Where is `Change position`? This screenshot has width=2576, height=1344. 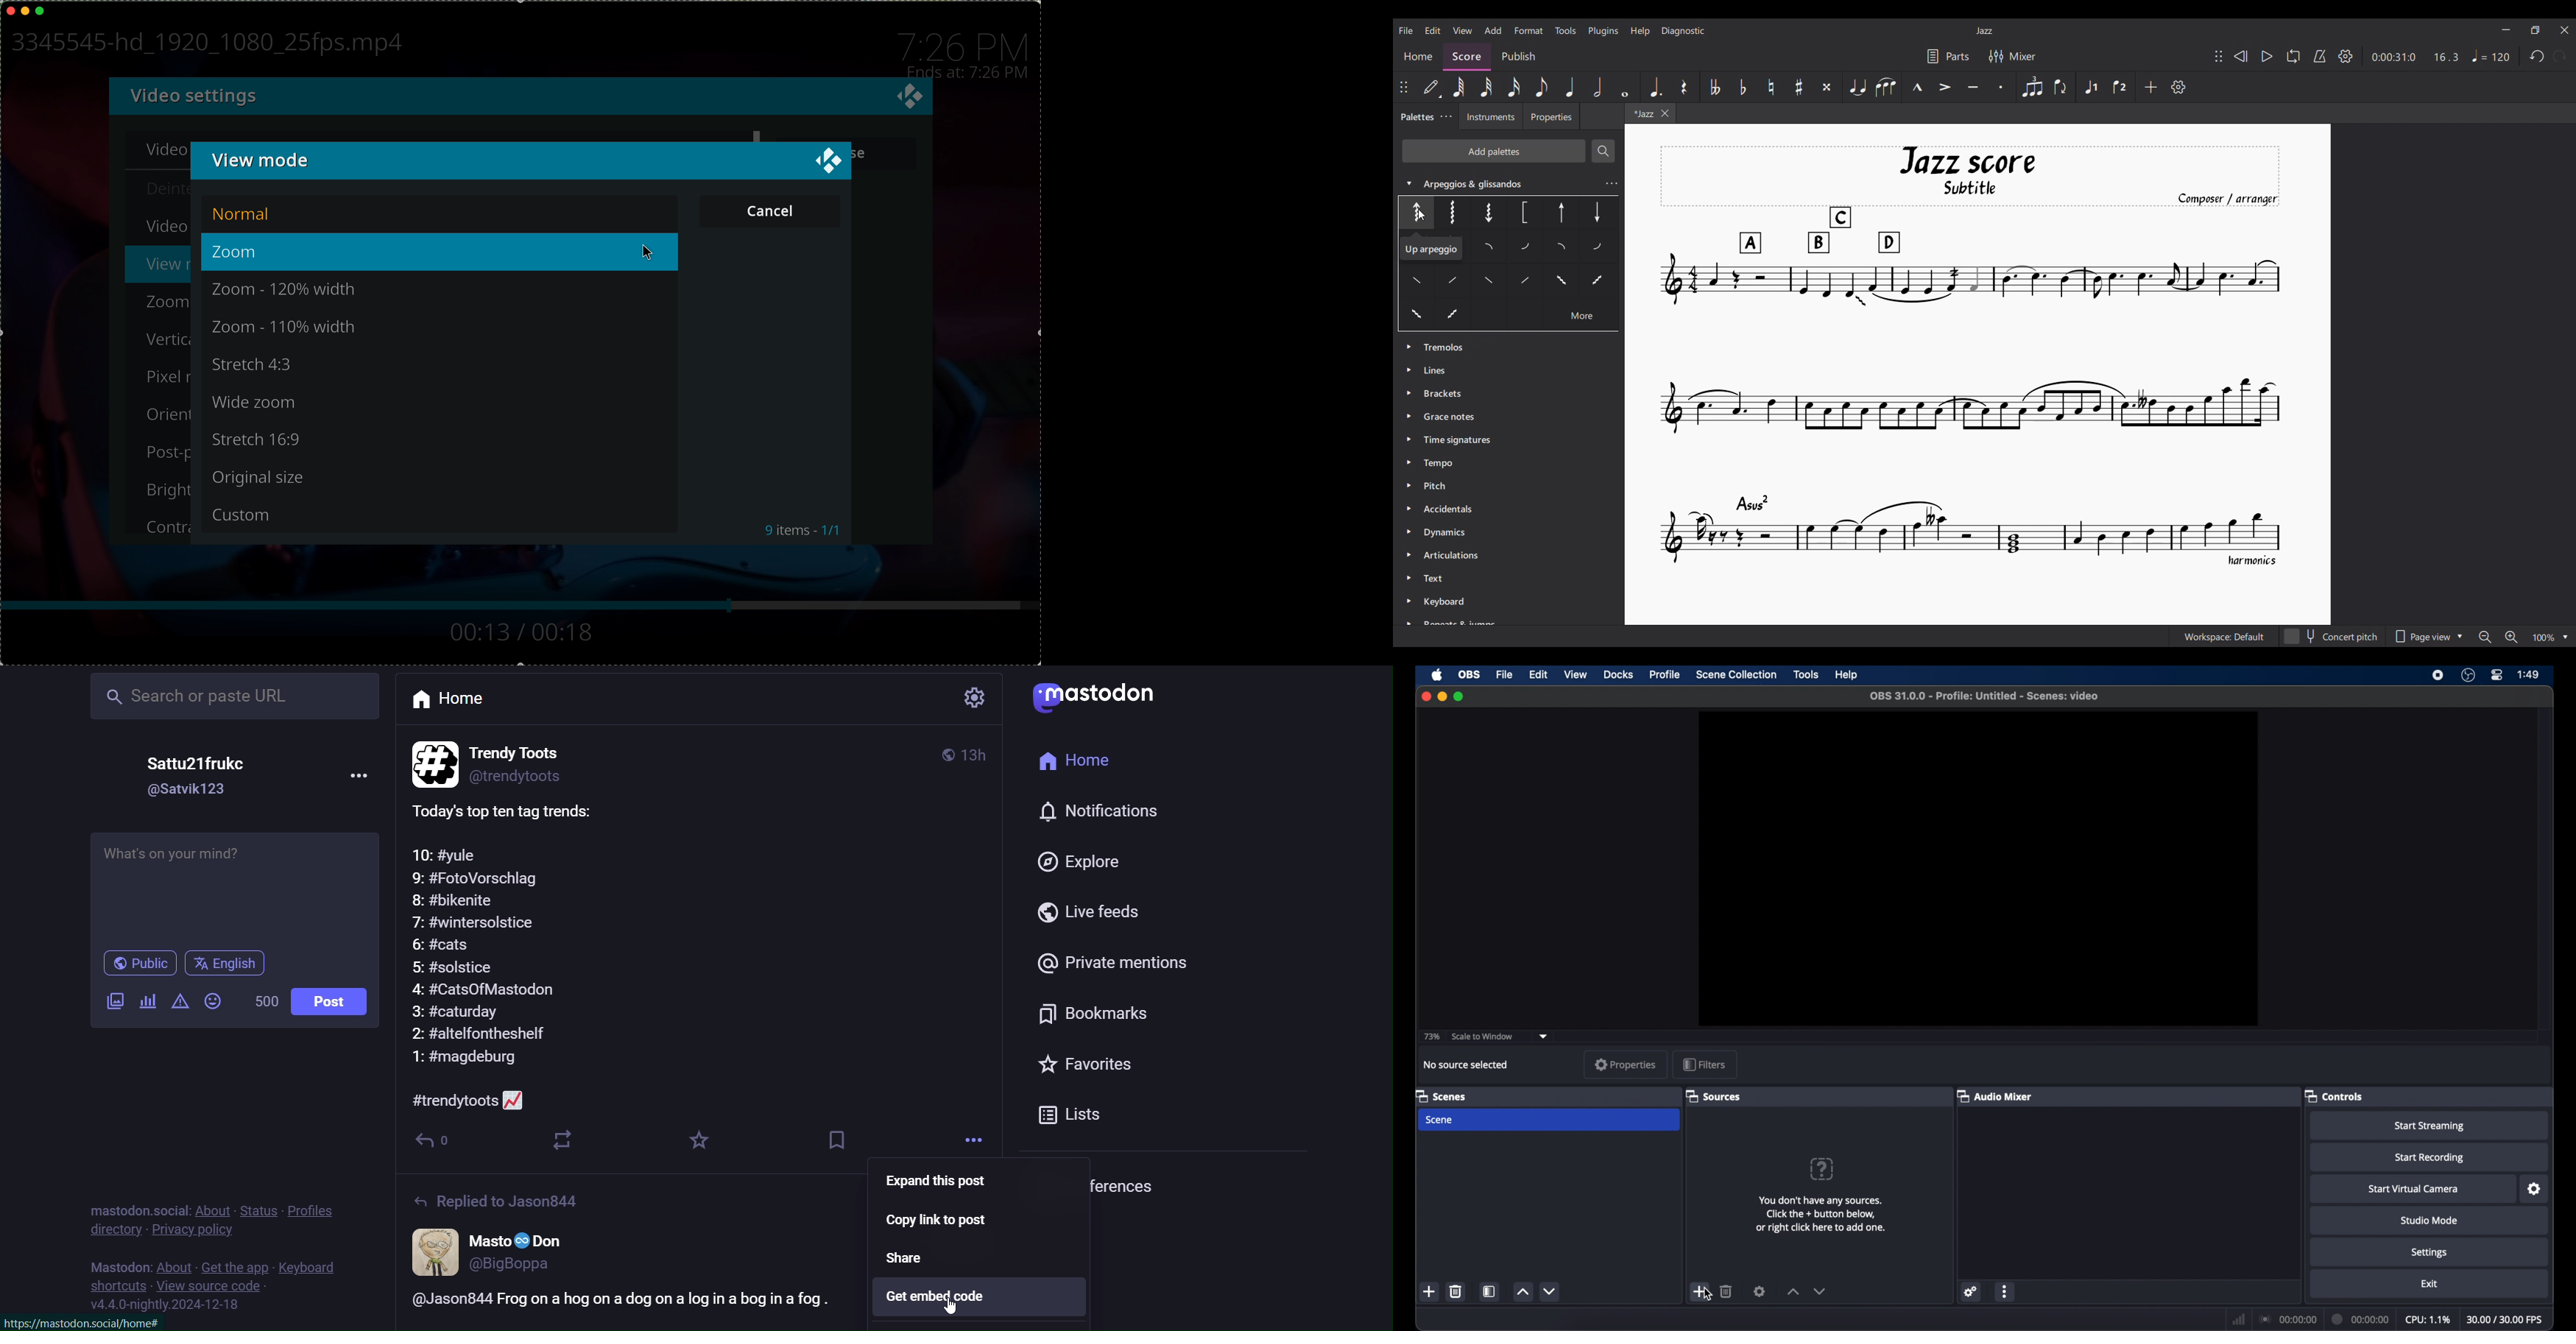 Change position is located at coordinates (1403, 87).